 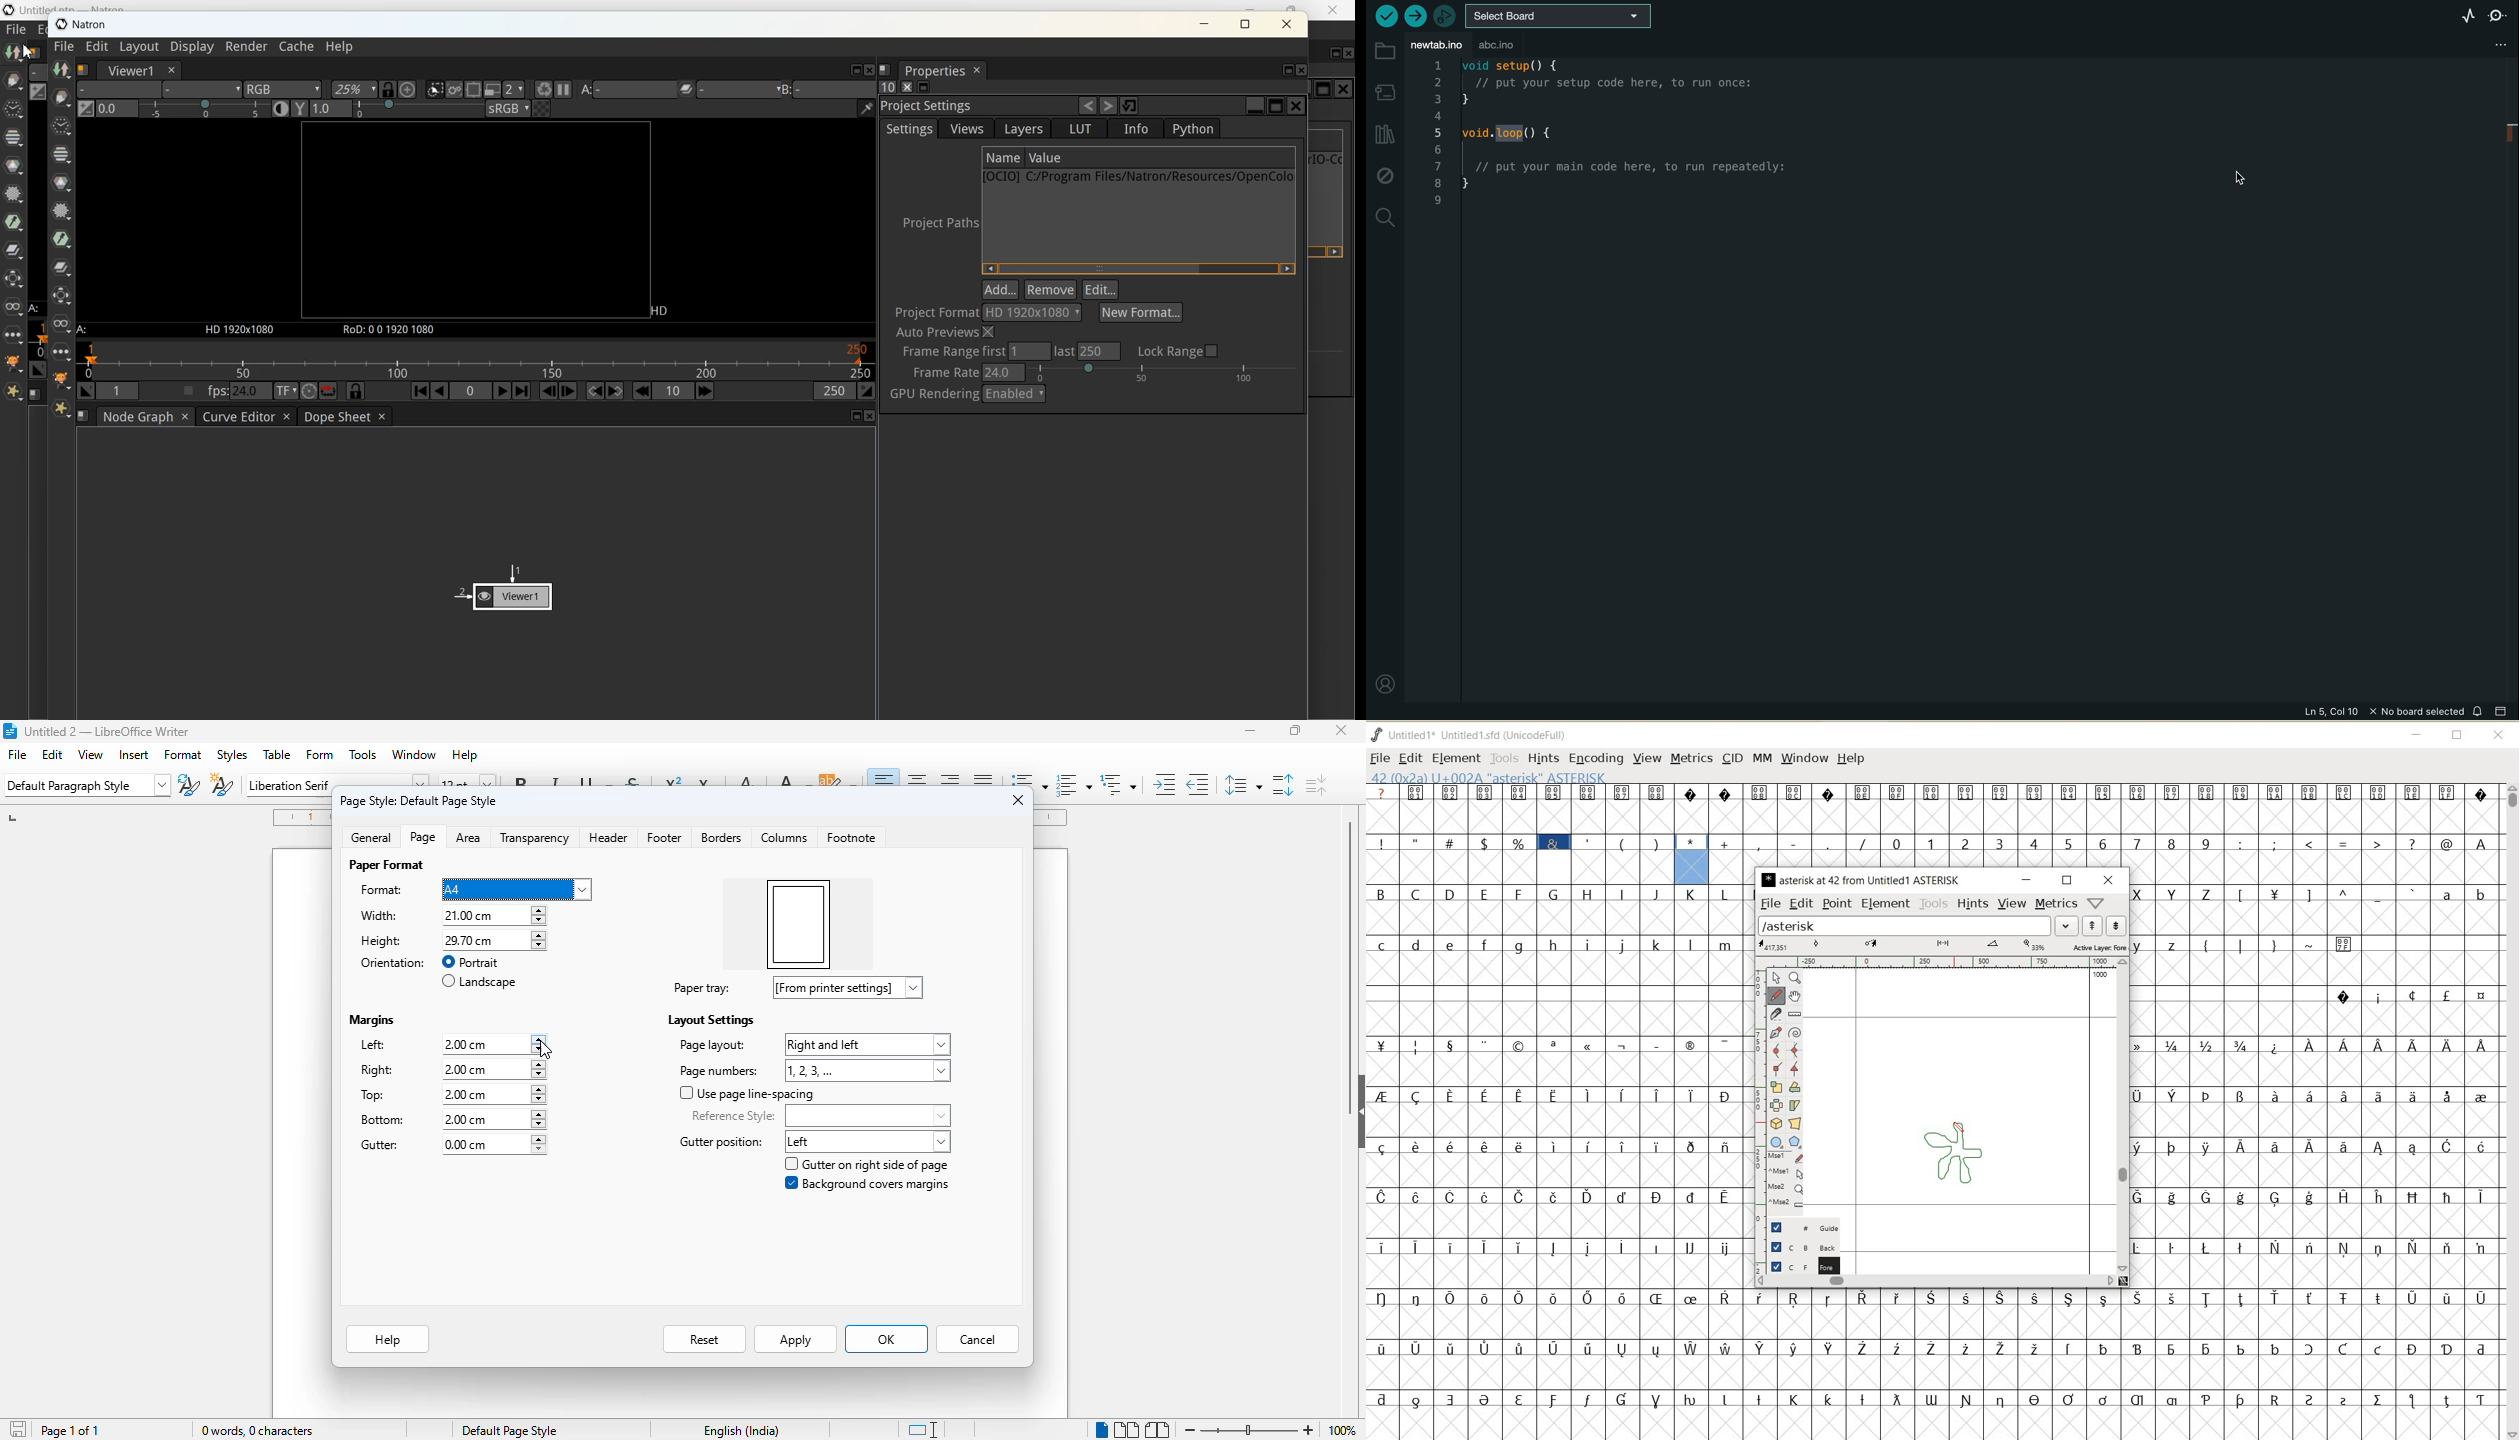 I want to click on margins, so click(x=371, y=1020).